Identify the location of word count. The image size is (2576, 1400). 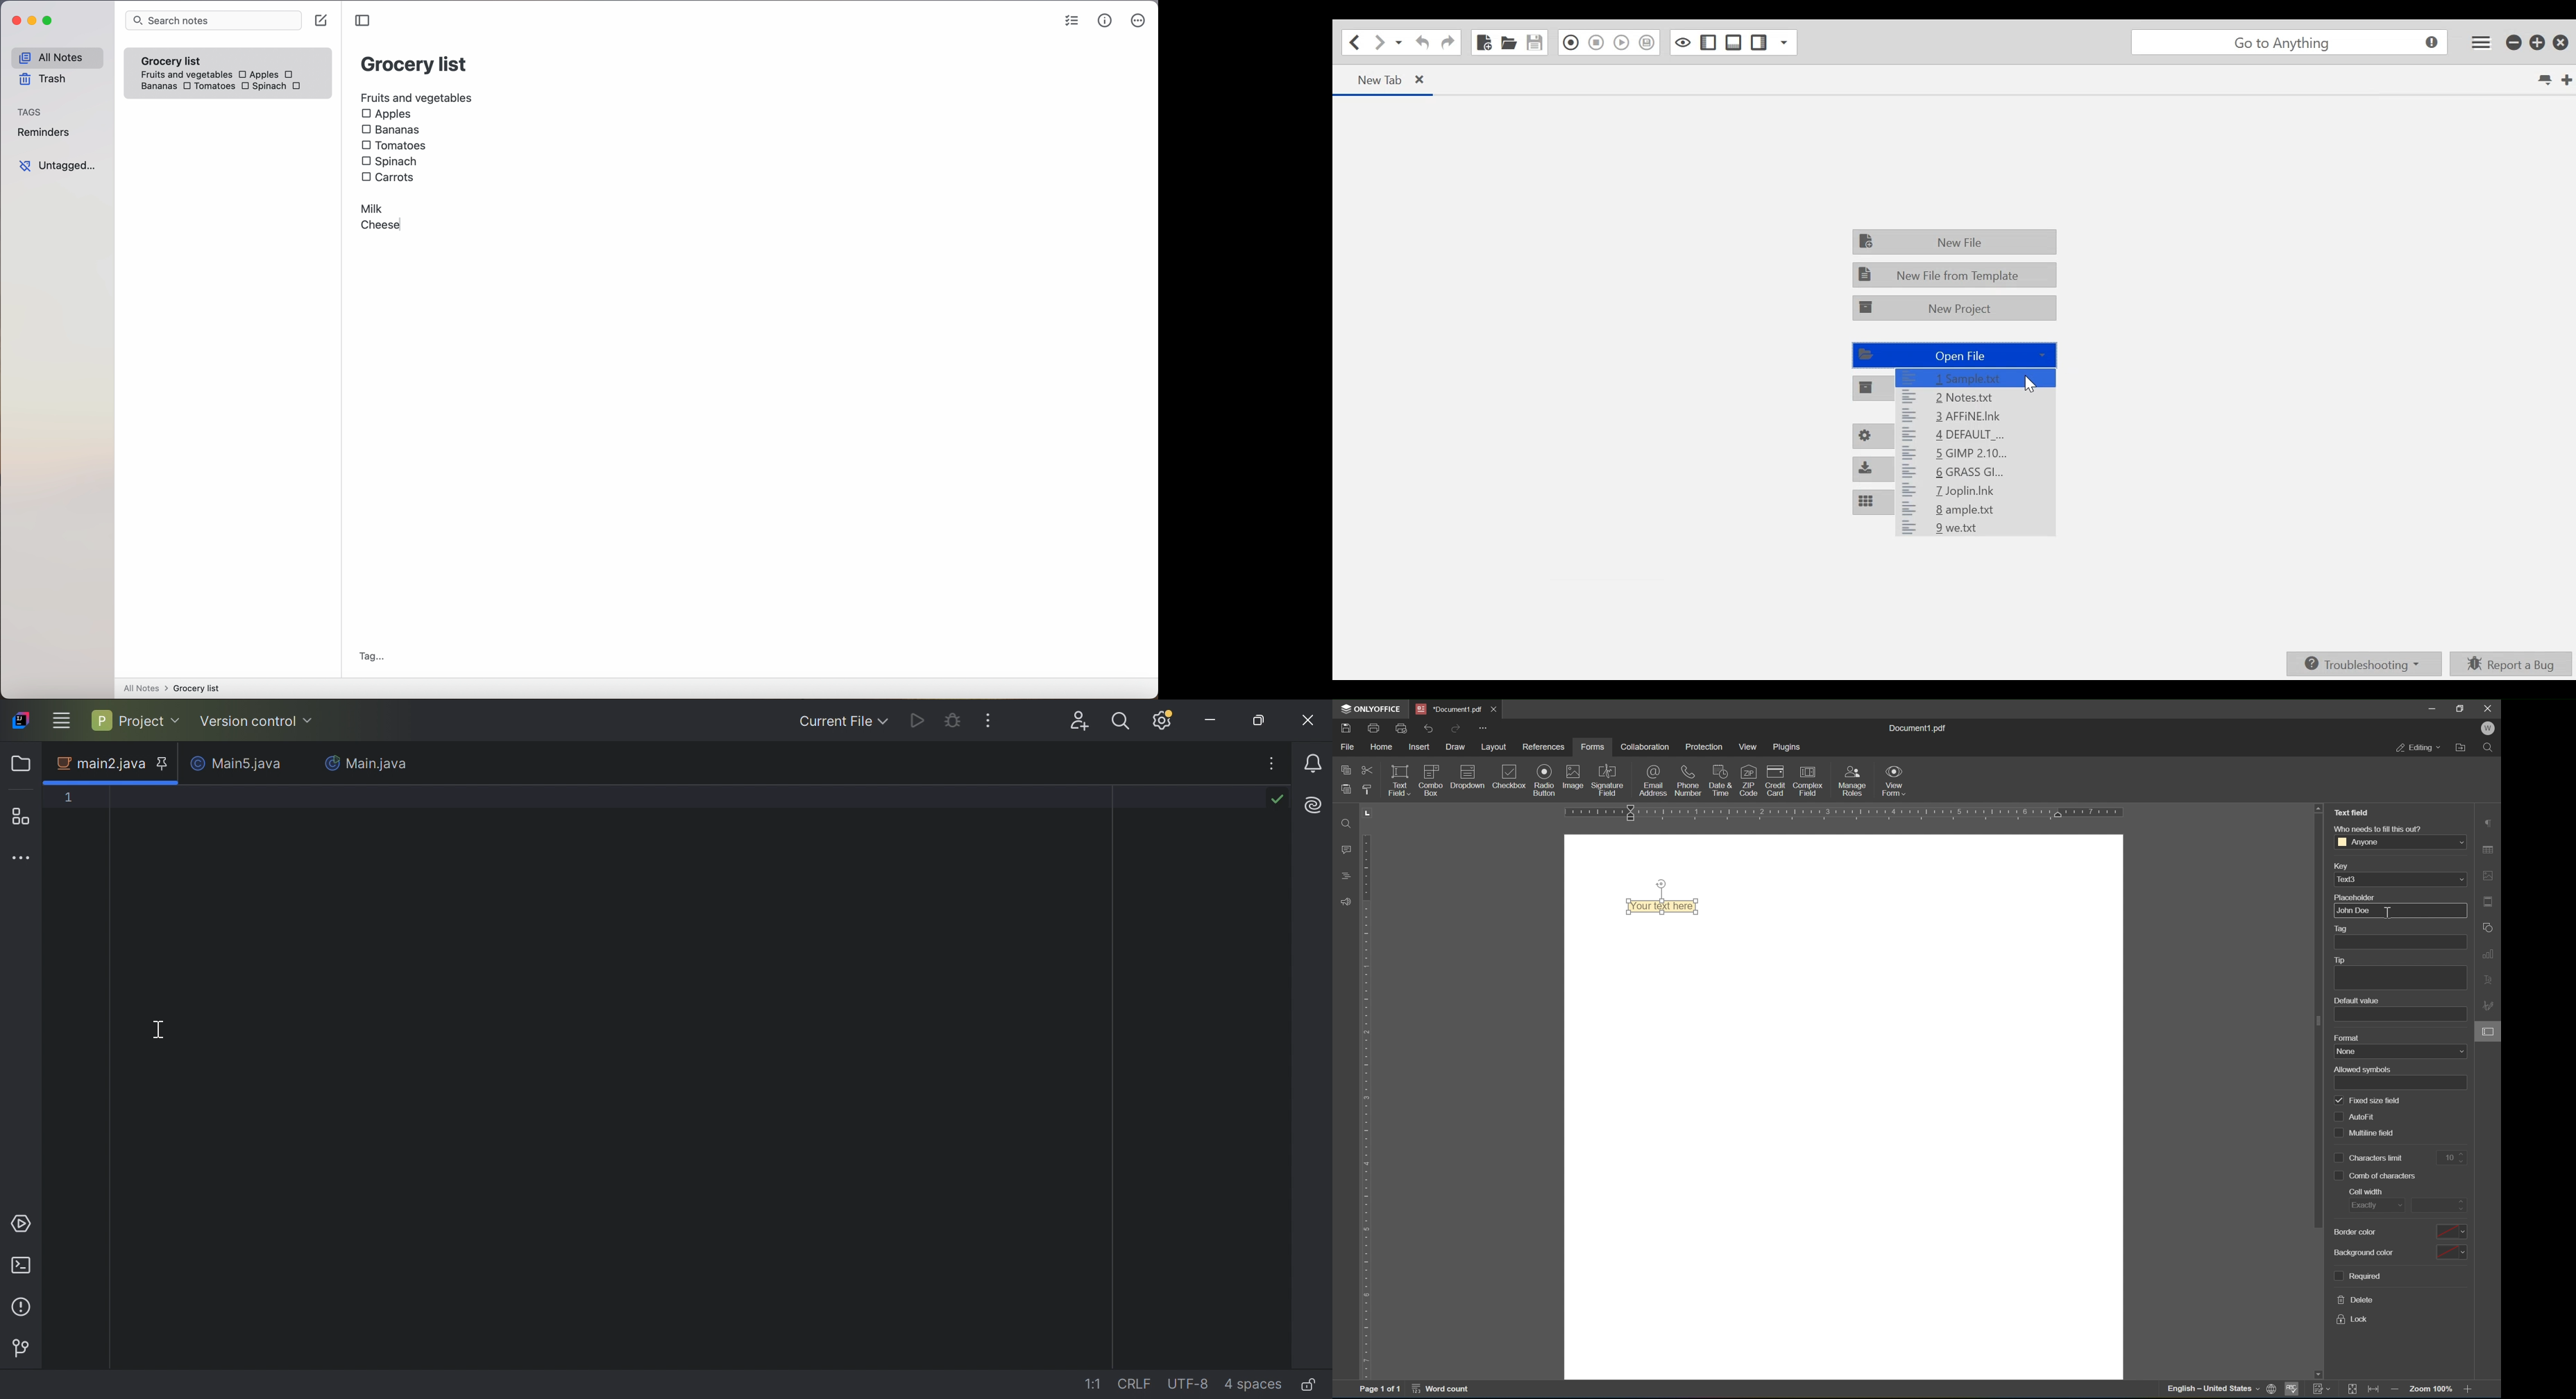
(1443, 1391).